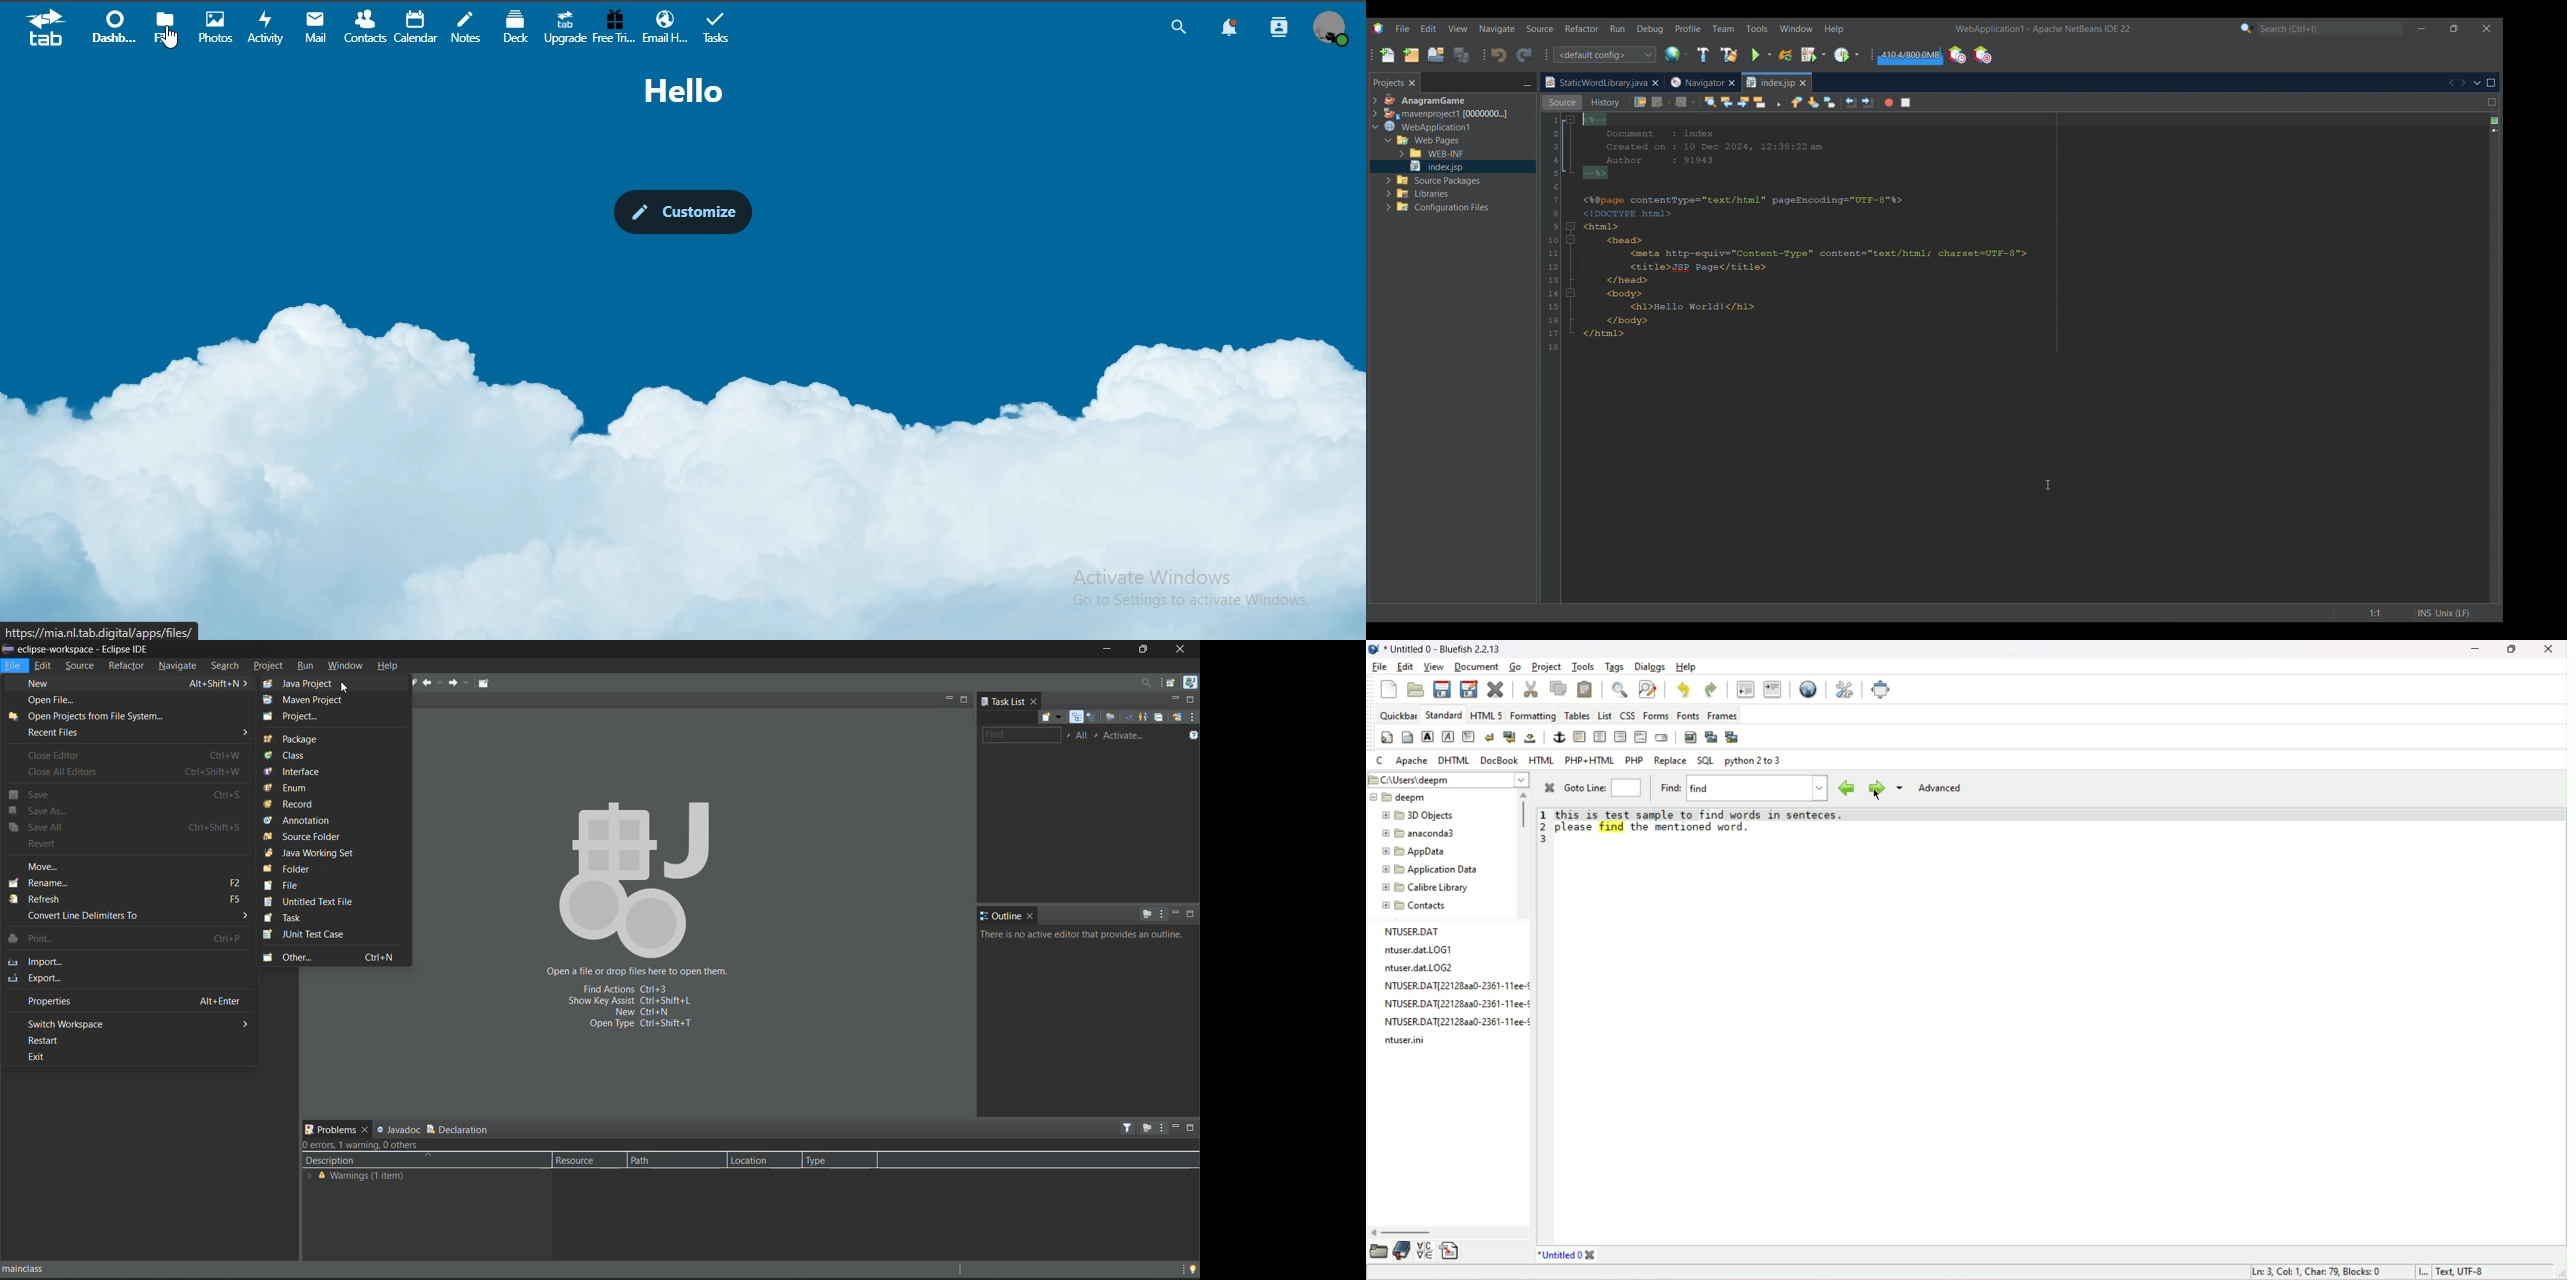  Describe the element at coordinates (1683, 690) in the screenshot. I see `undo` at that location.